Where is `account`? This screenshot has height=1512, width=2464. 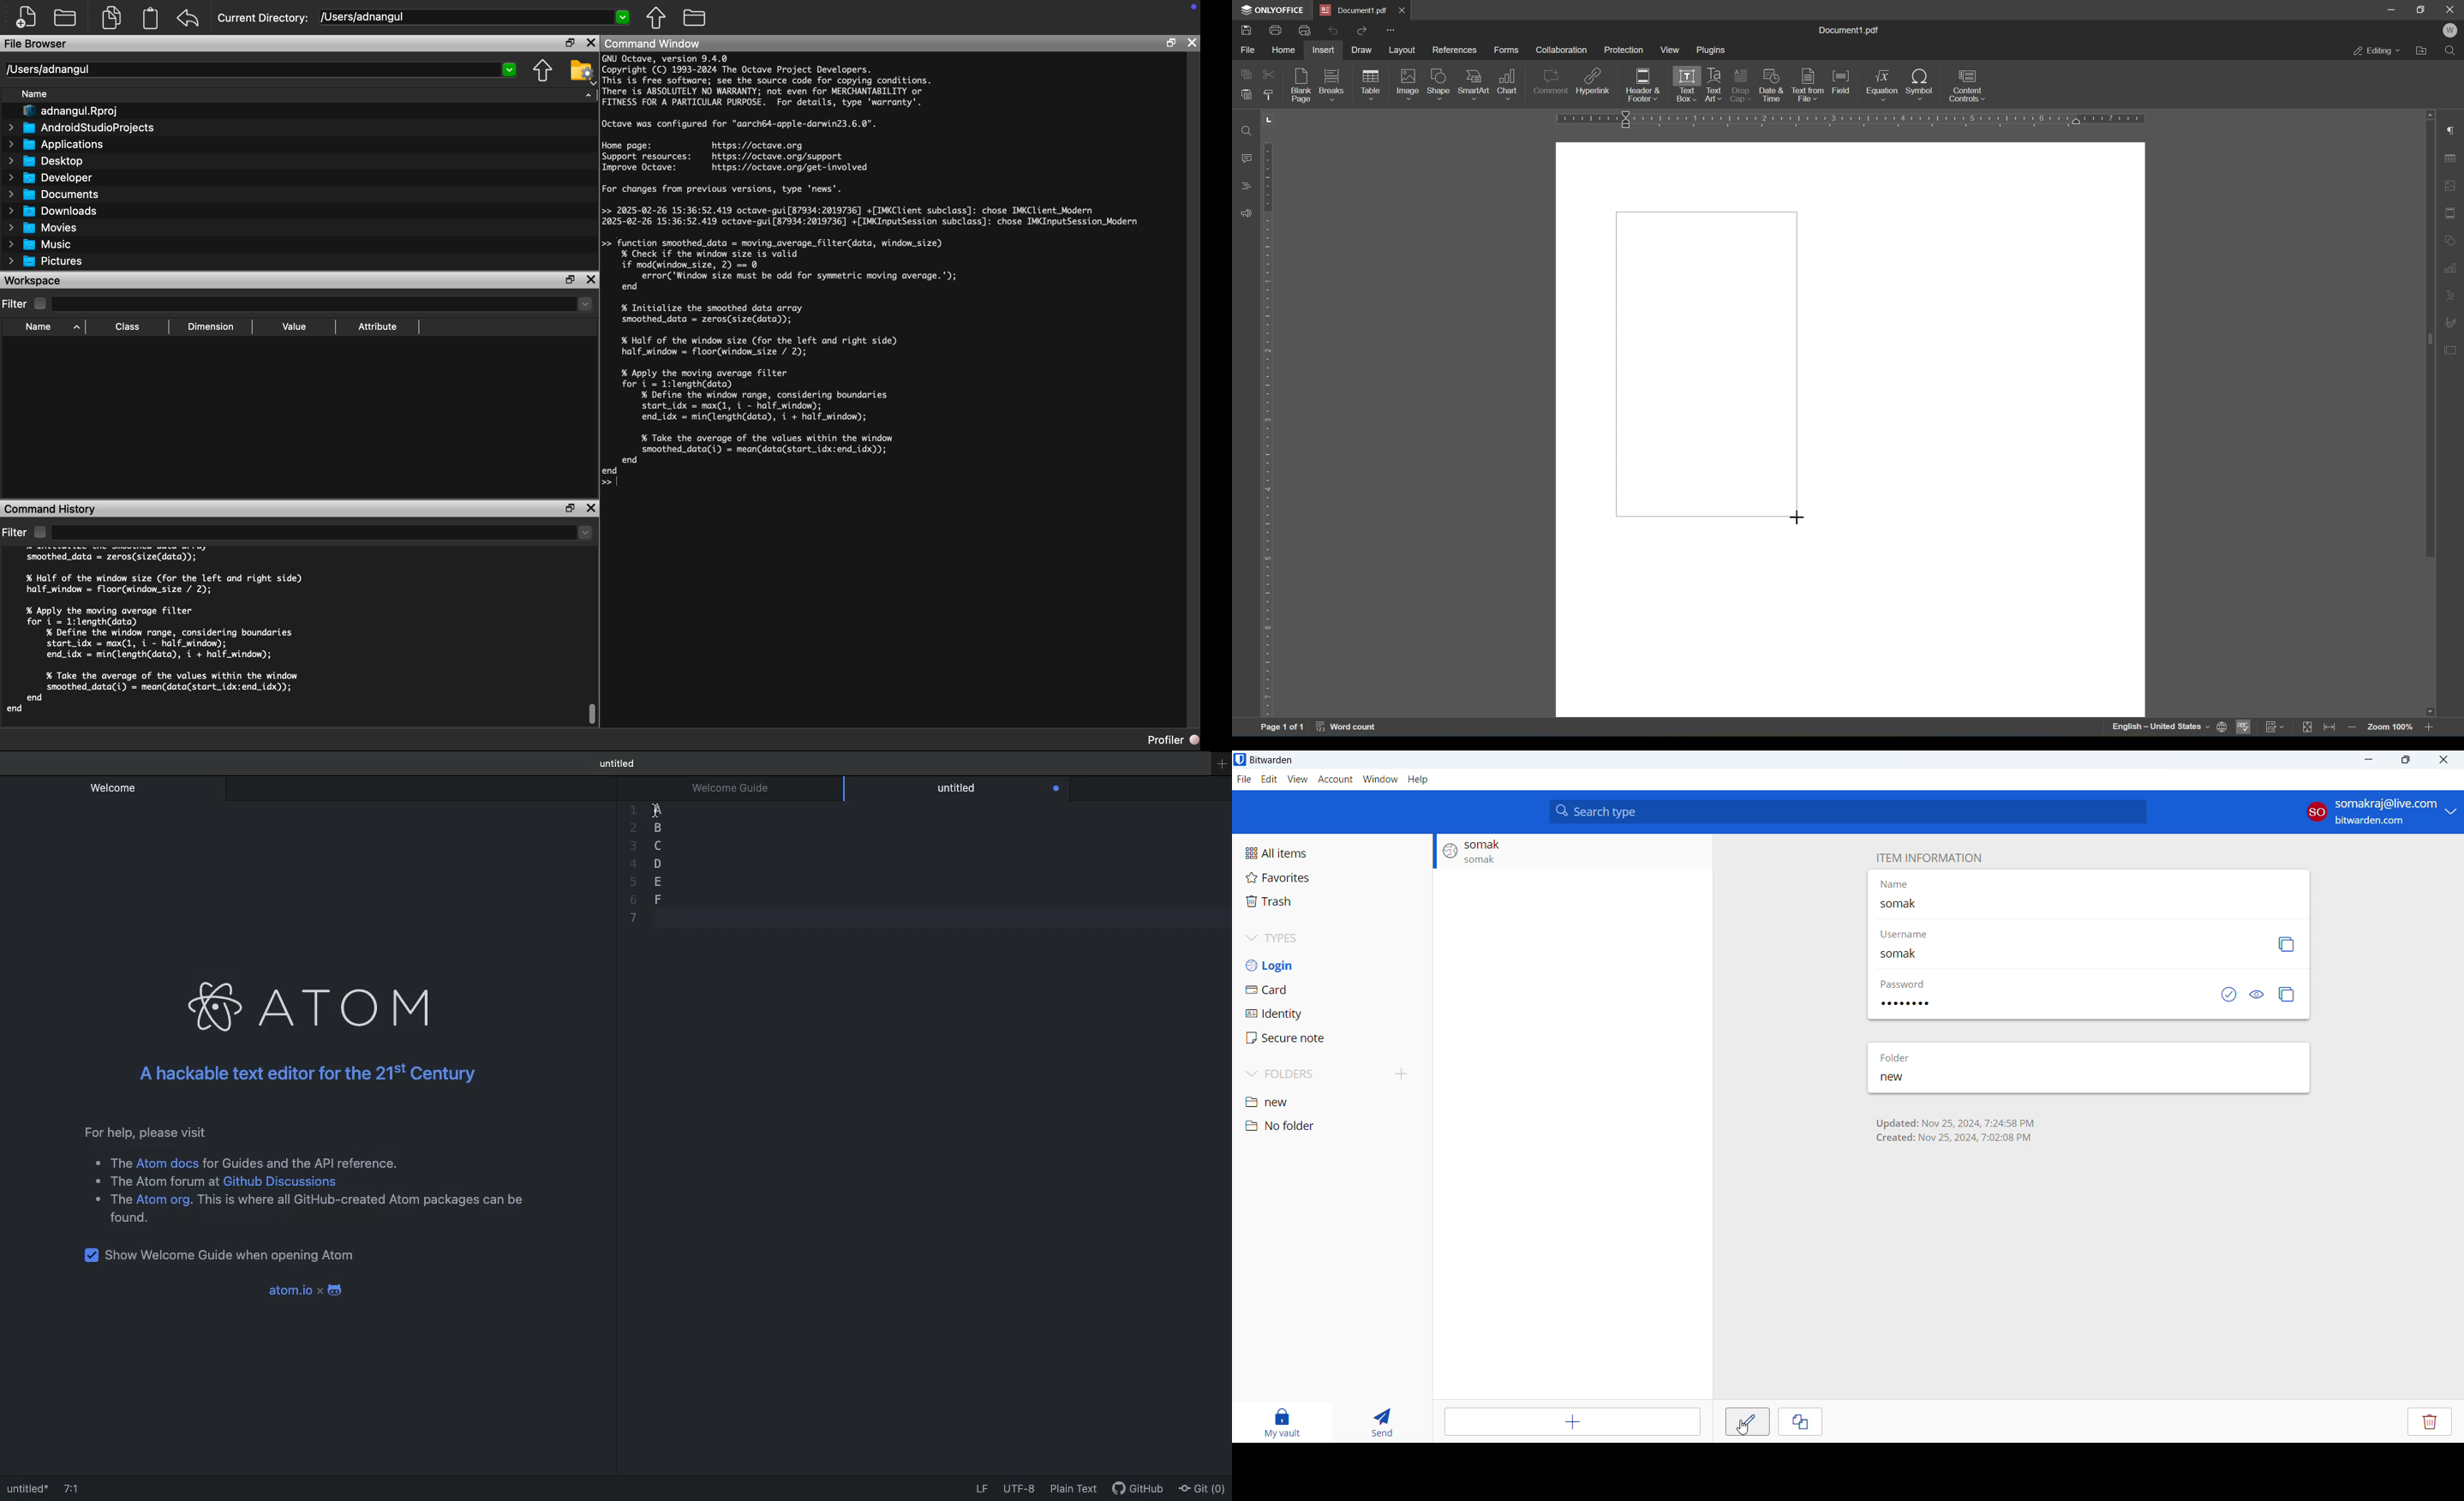
account is located at coordinates (1336, 779).